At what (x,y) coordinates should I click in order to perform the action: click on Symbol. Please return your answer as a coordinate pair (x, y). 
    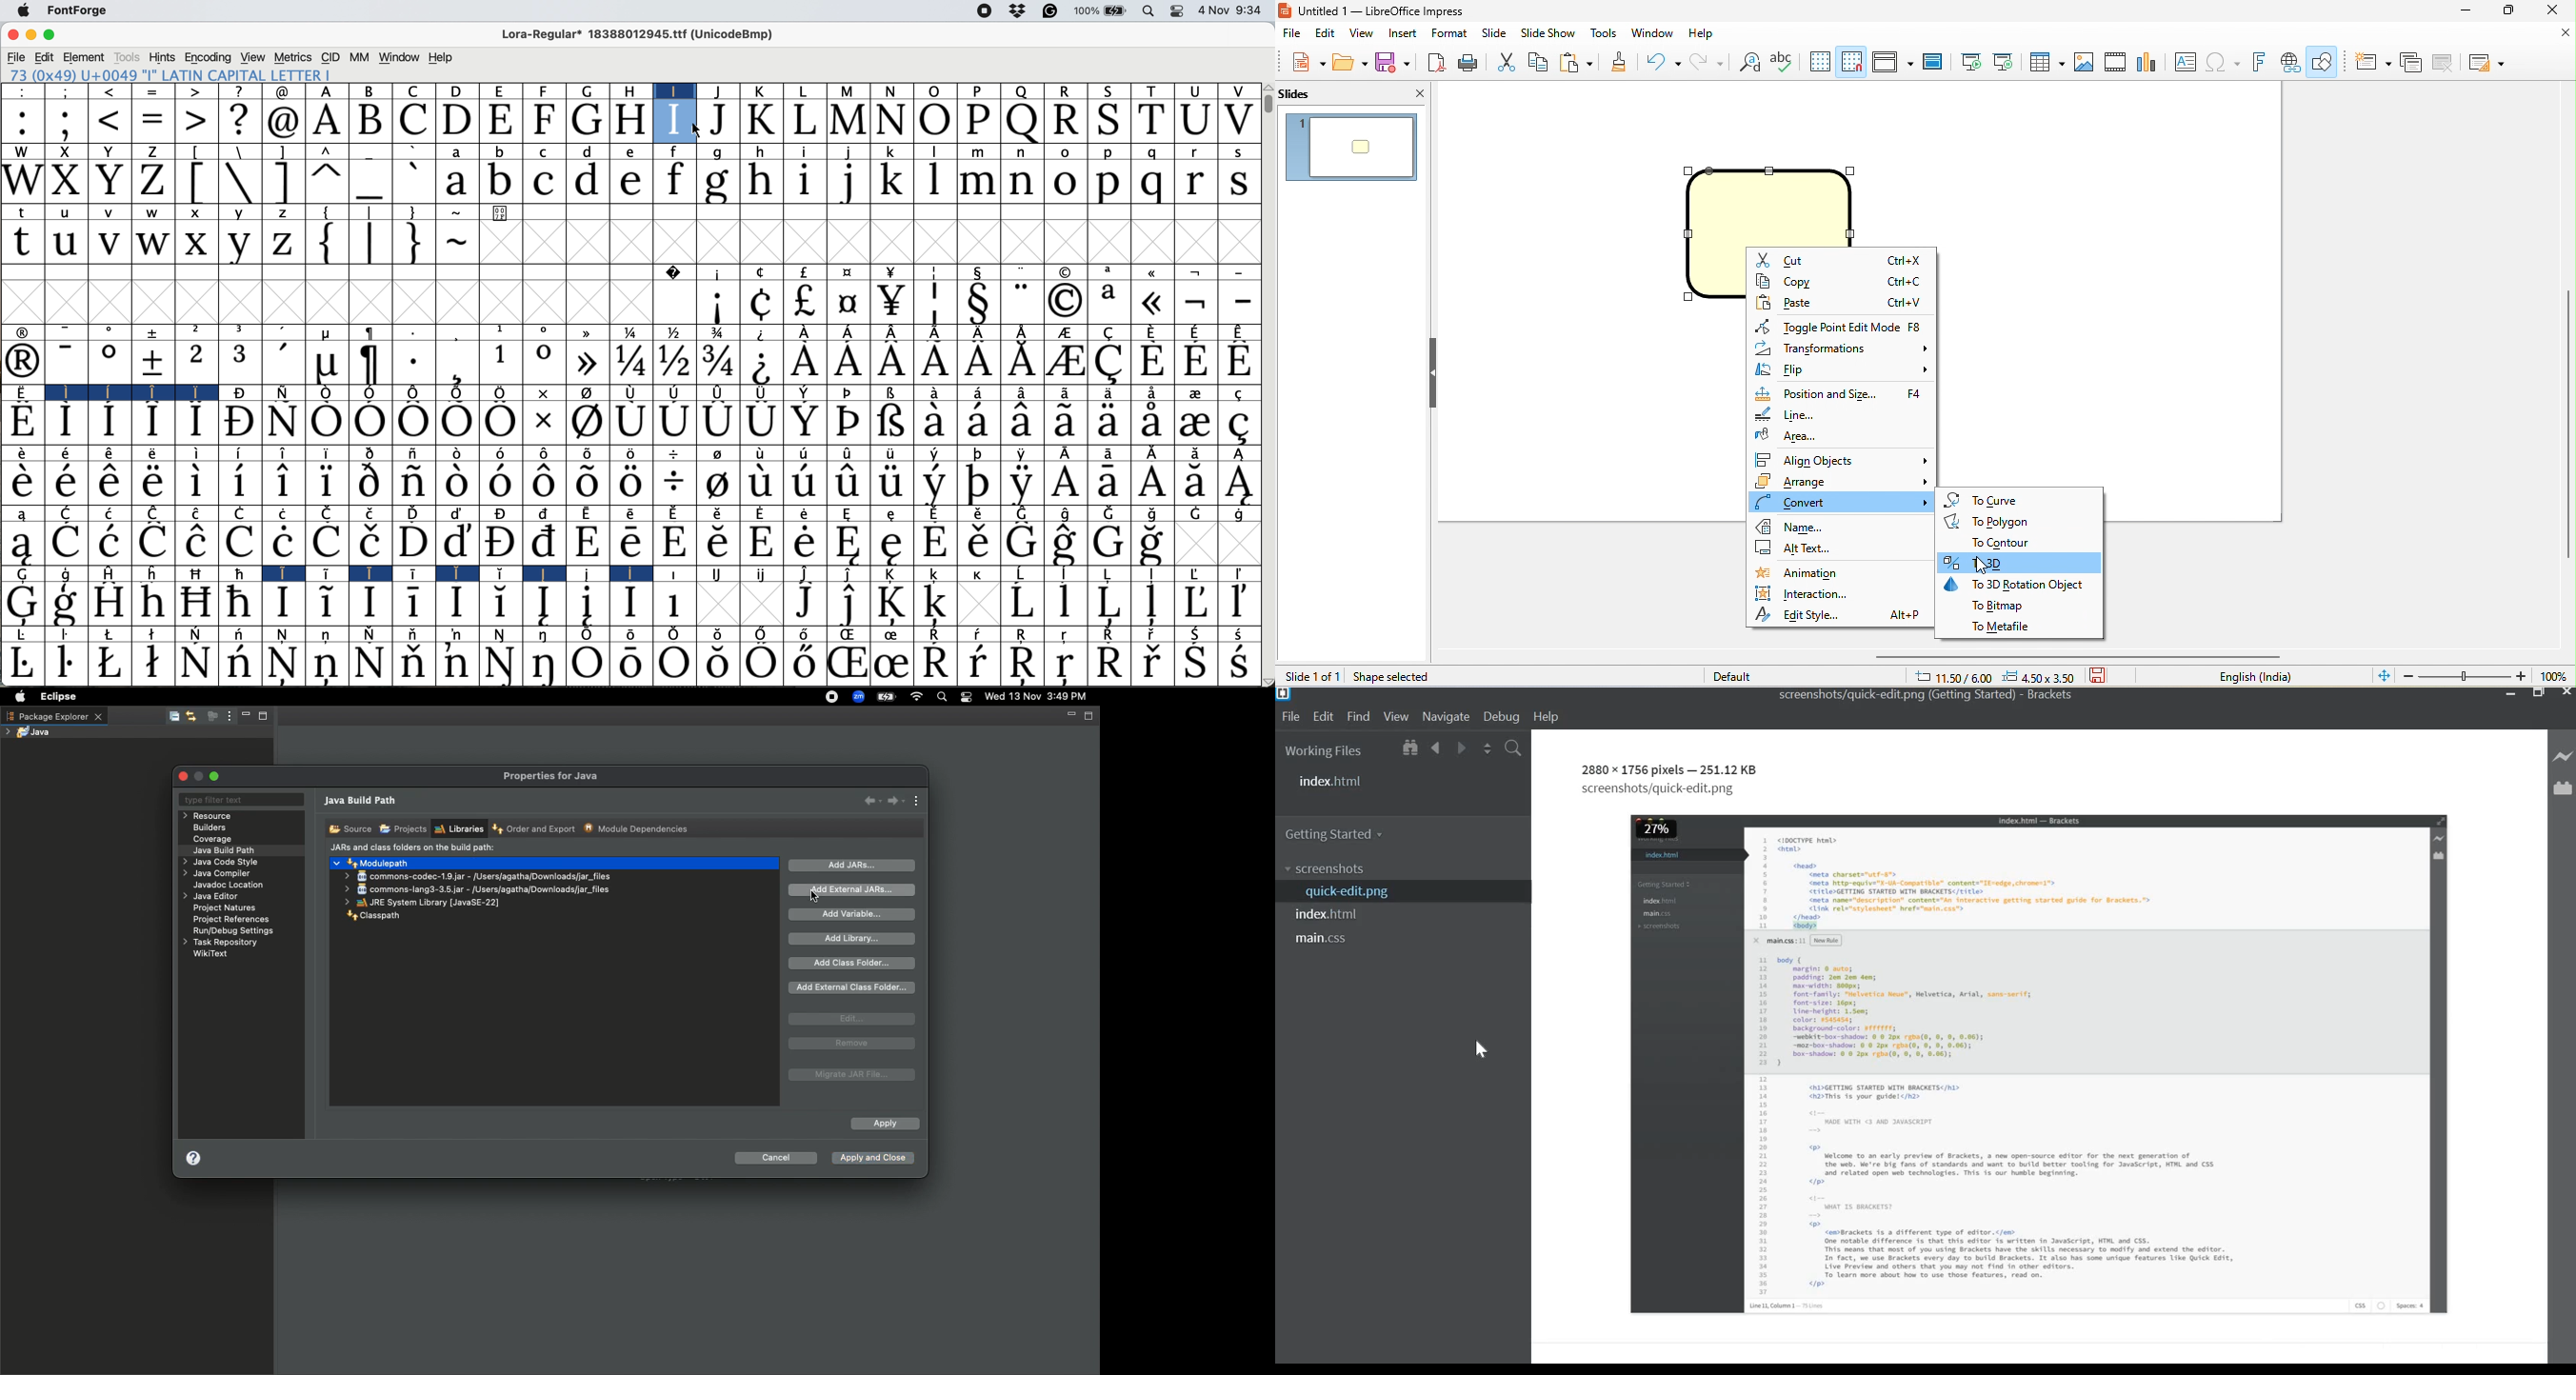
    Looking at the image, I should click on (194, 663).